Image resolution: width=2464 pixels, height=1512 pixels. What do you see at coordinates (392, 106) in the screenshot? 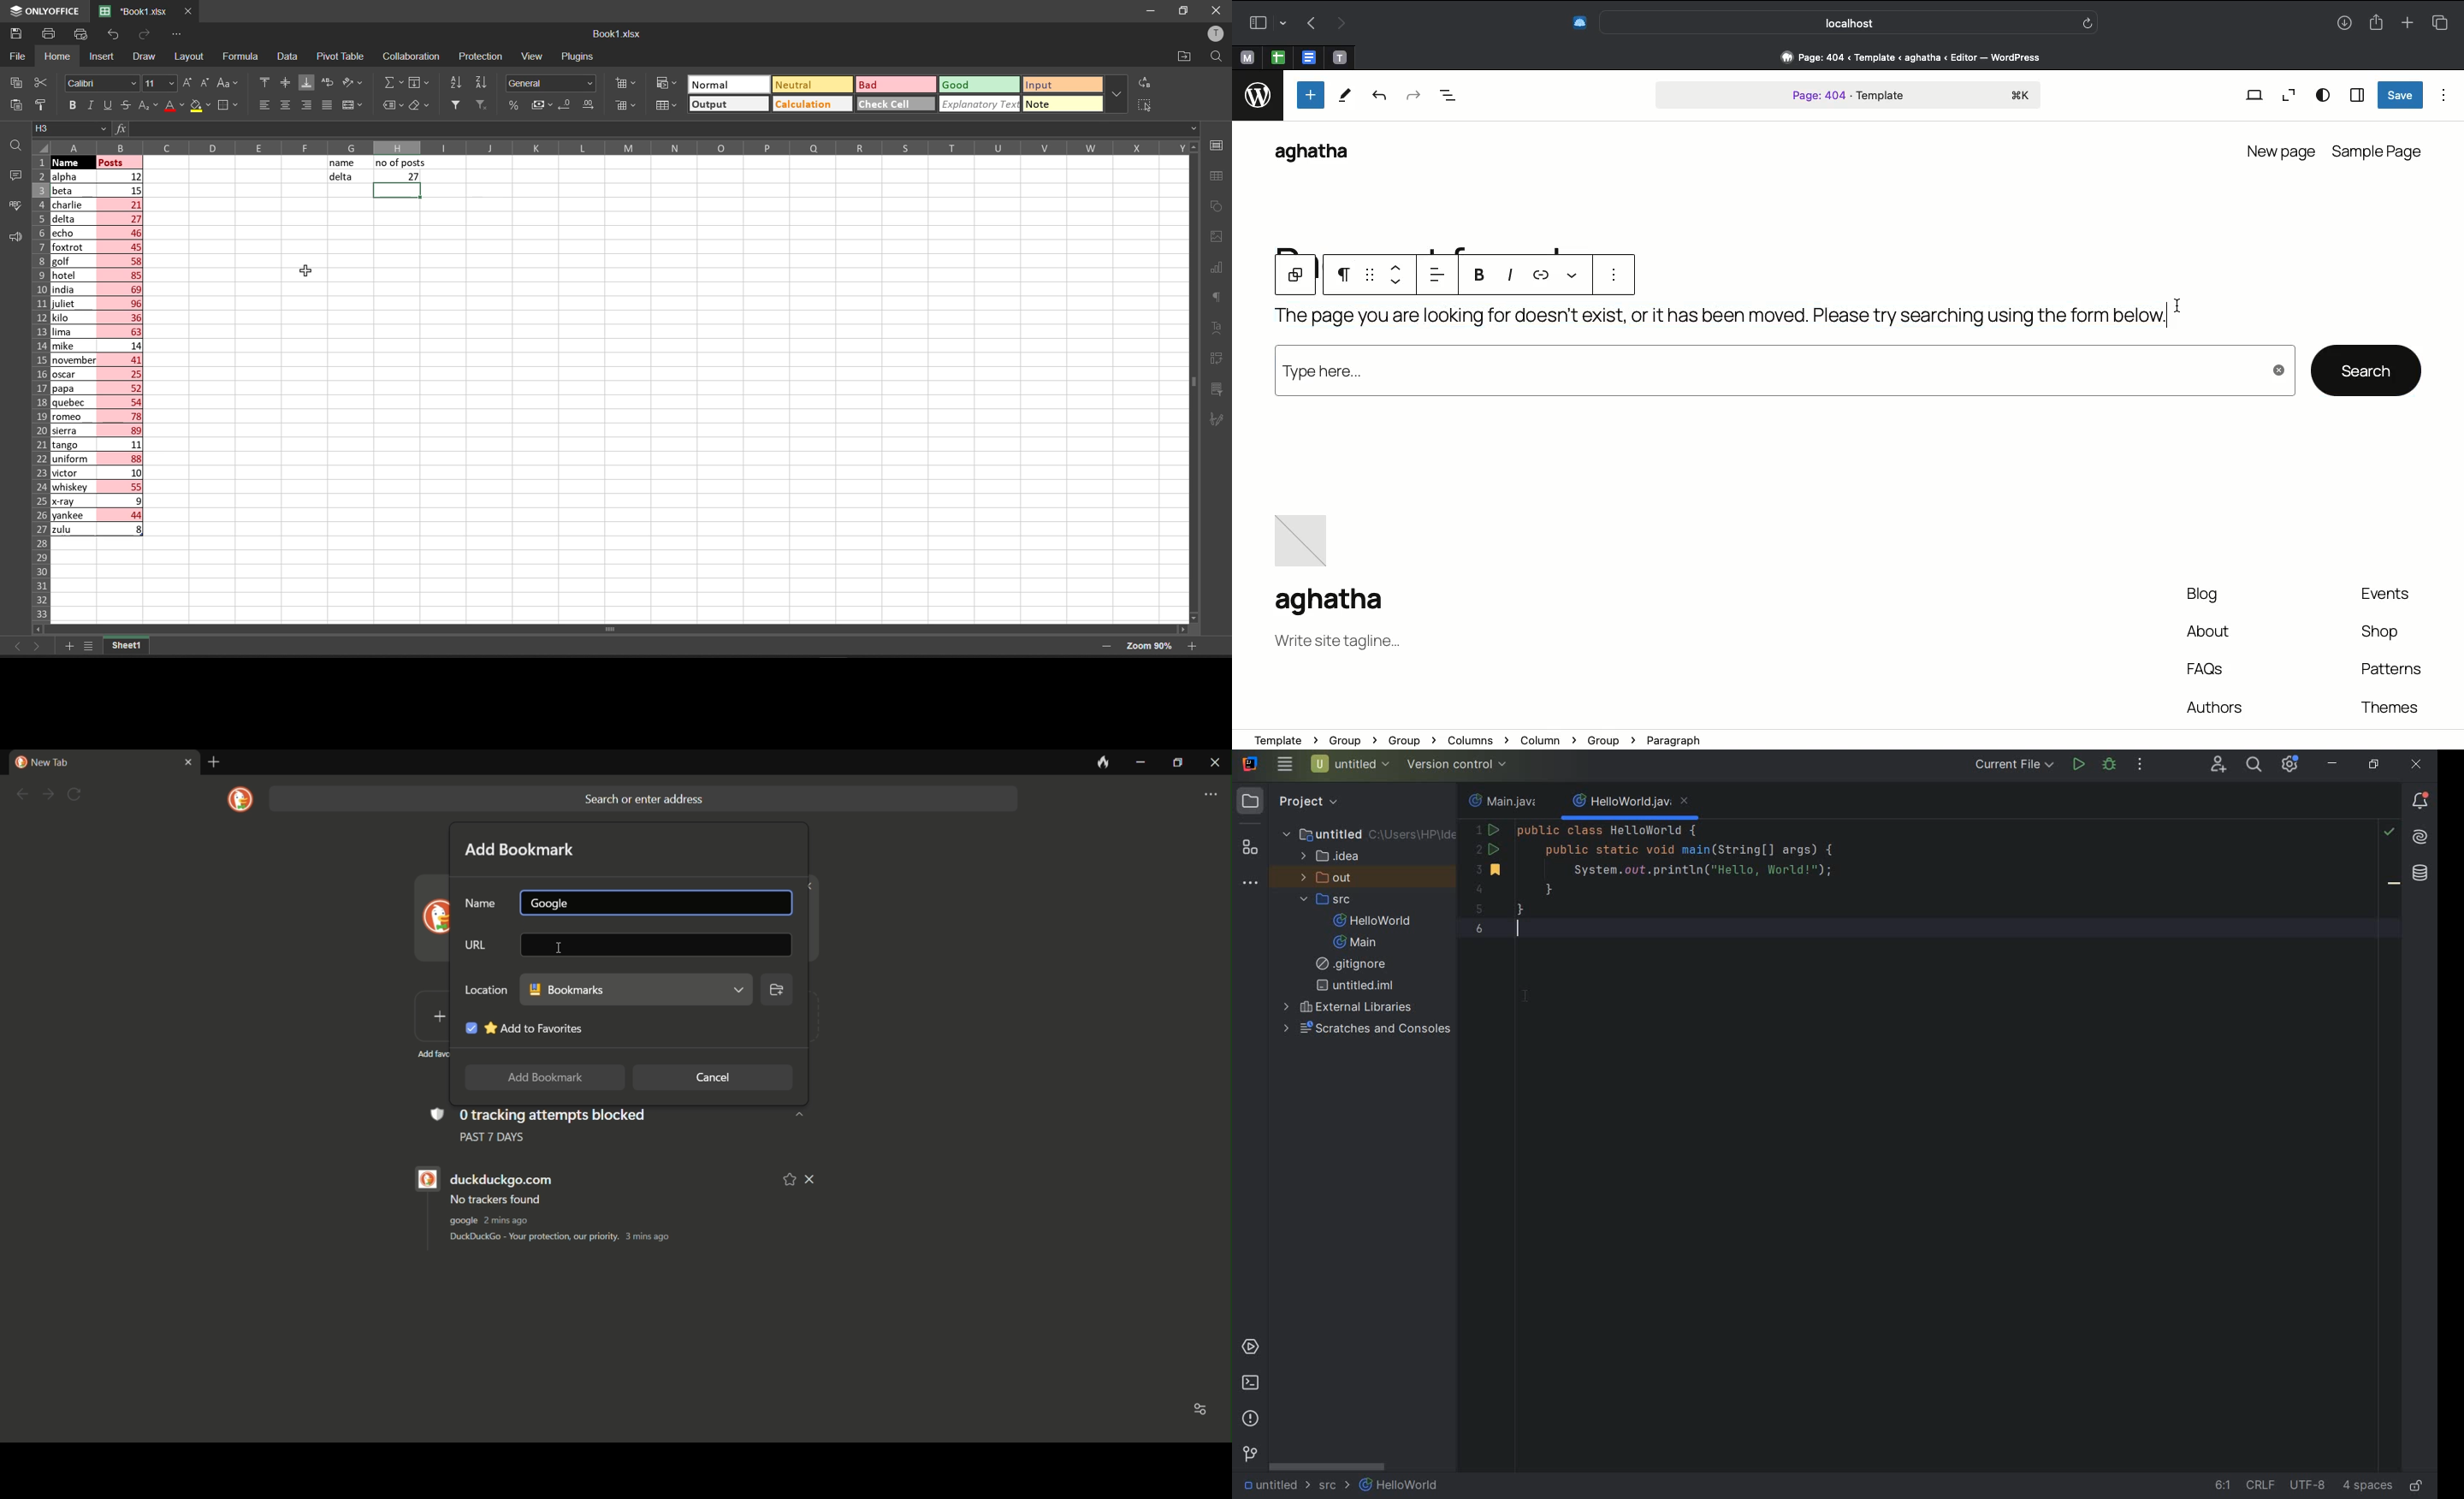
I see `named ranges` at bounding box center [392, 106].